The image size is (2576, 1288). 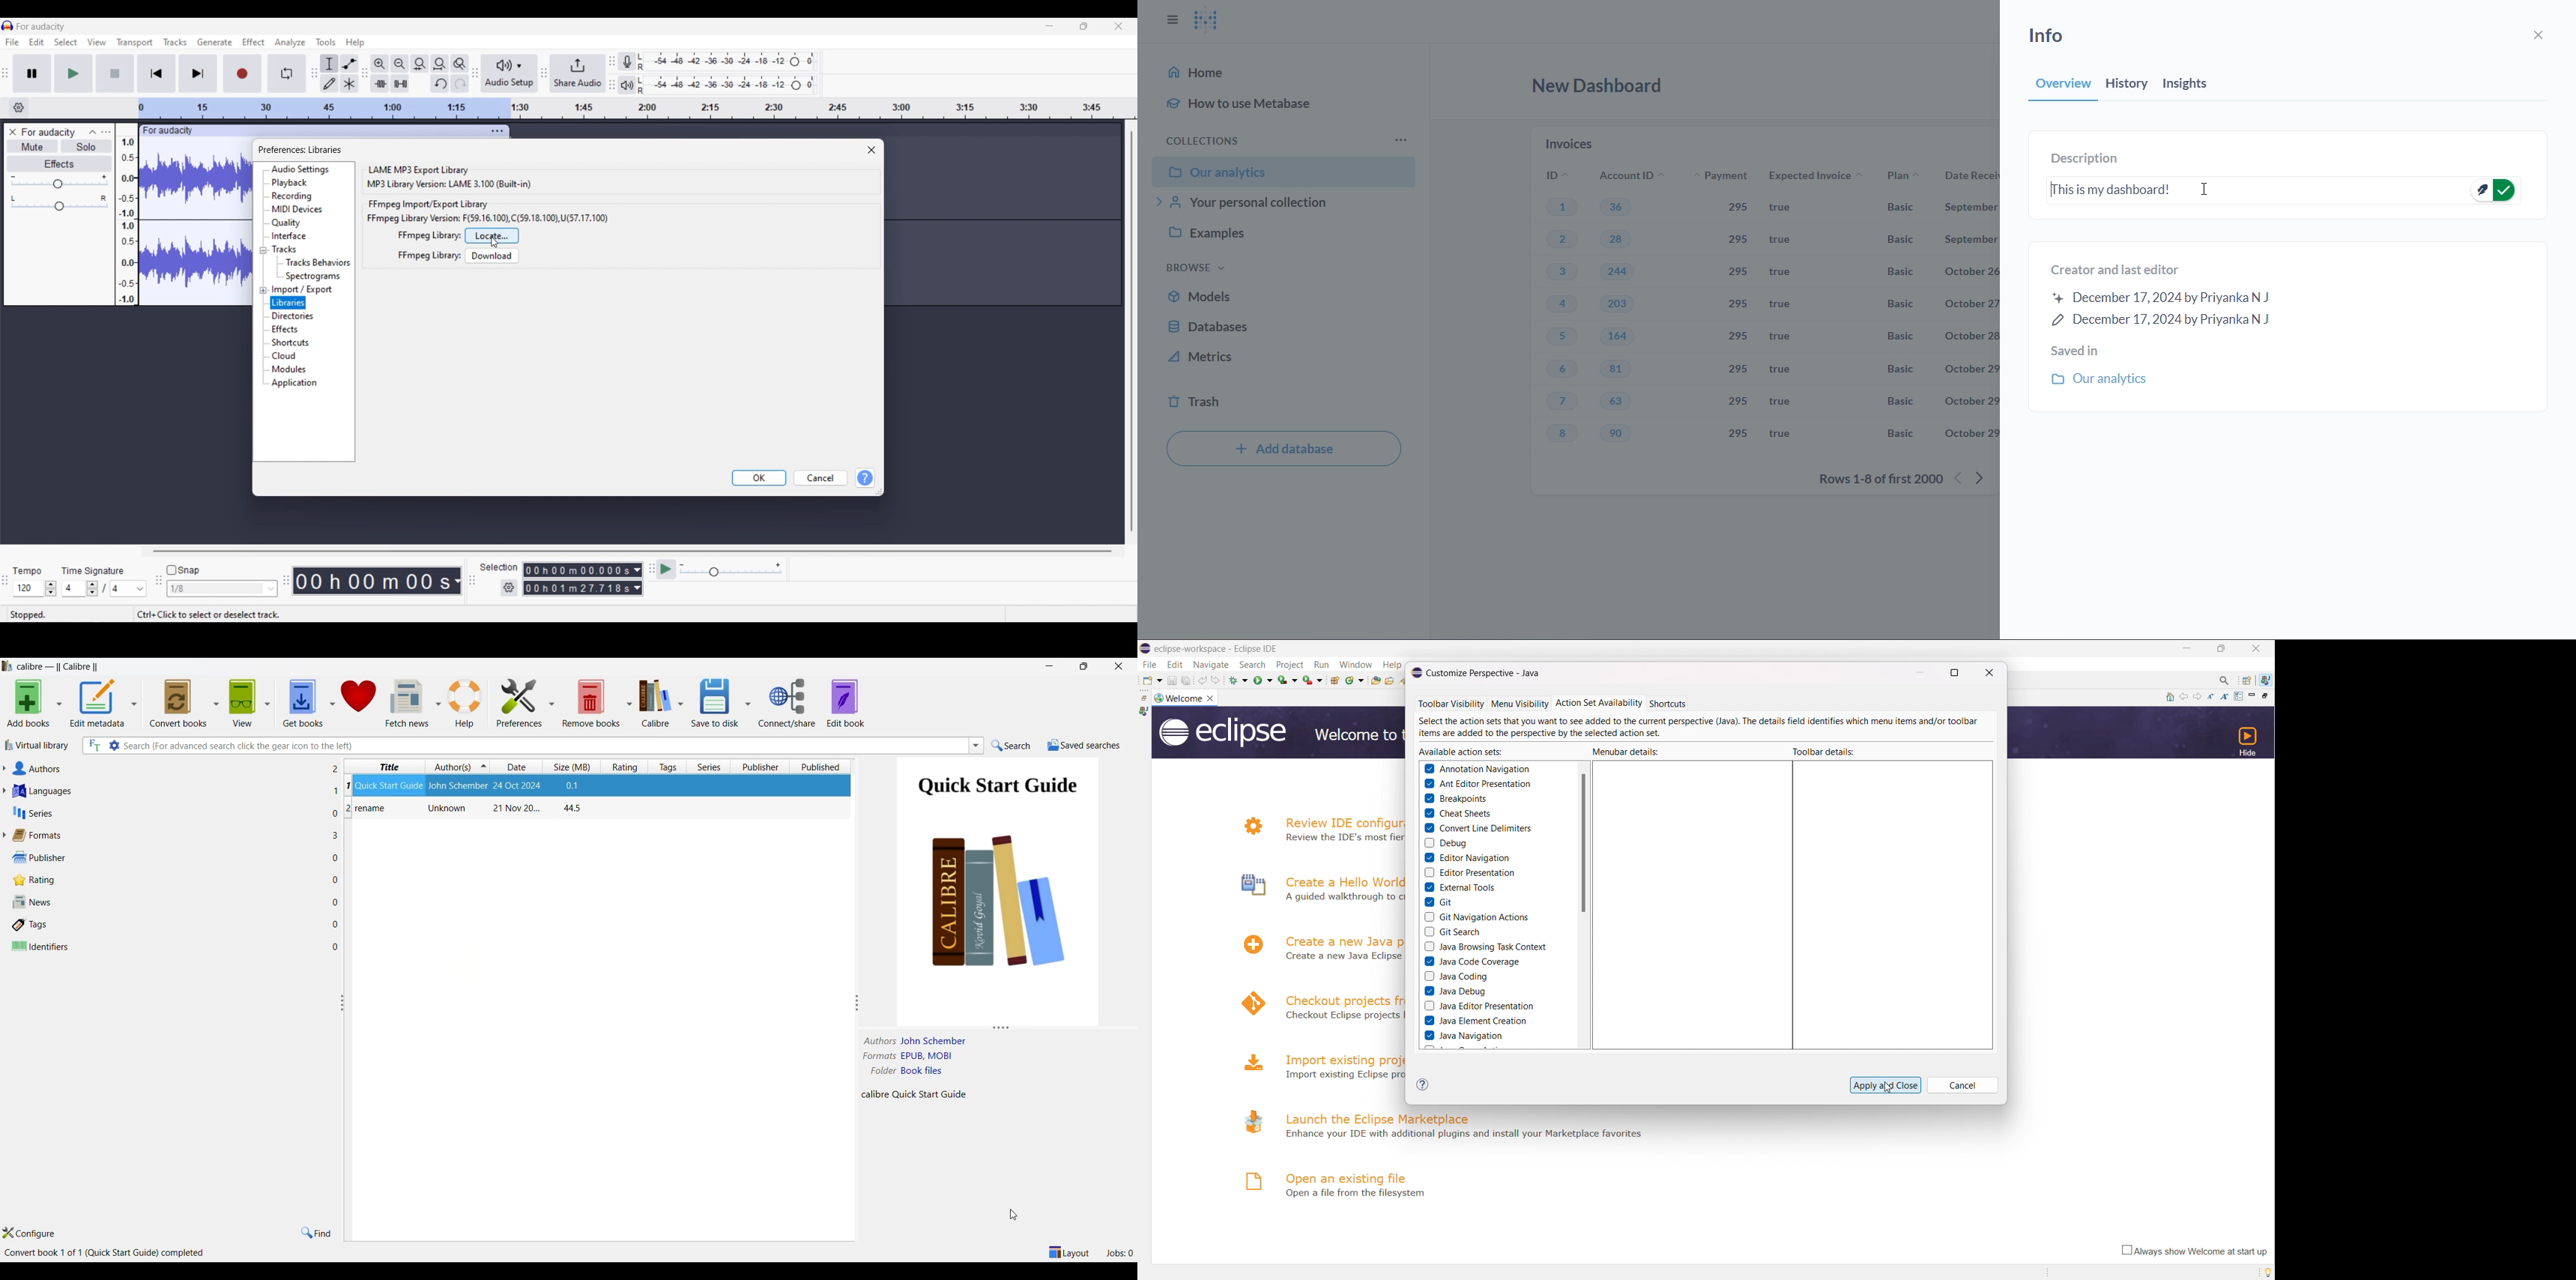 What do you see at coordinates (59, 182) in the screenshot?
I see `Volume slider` at bounding box center [59, 182].